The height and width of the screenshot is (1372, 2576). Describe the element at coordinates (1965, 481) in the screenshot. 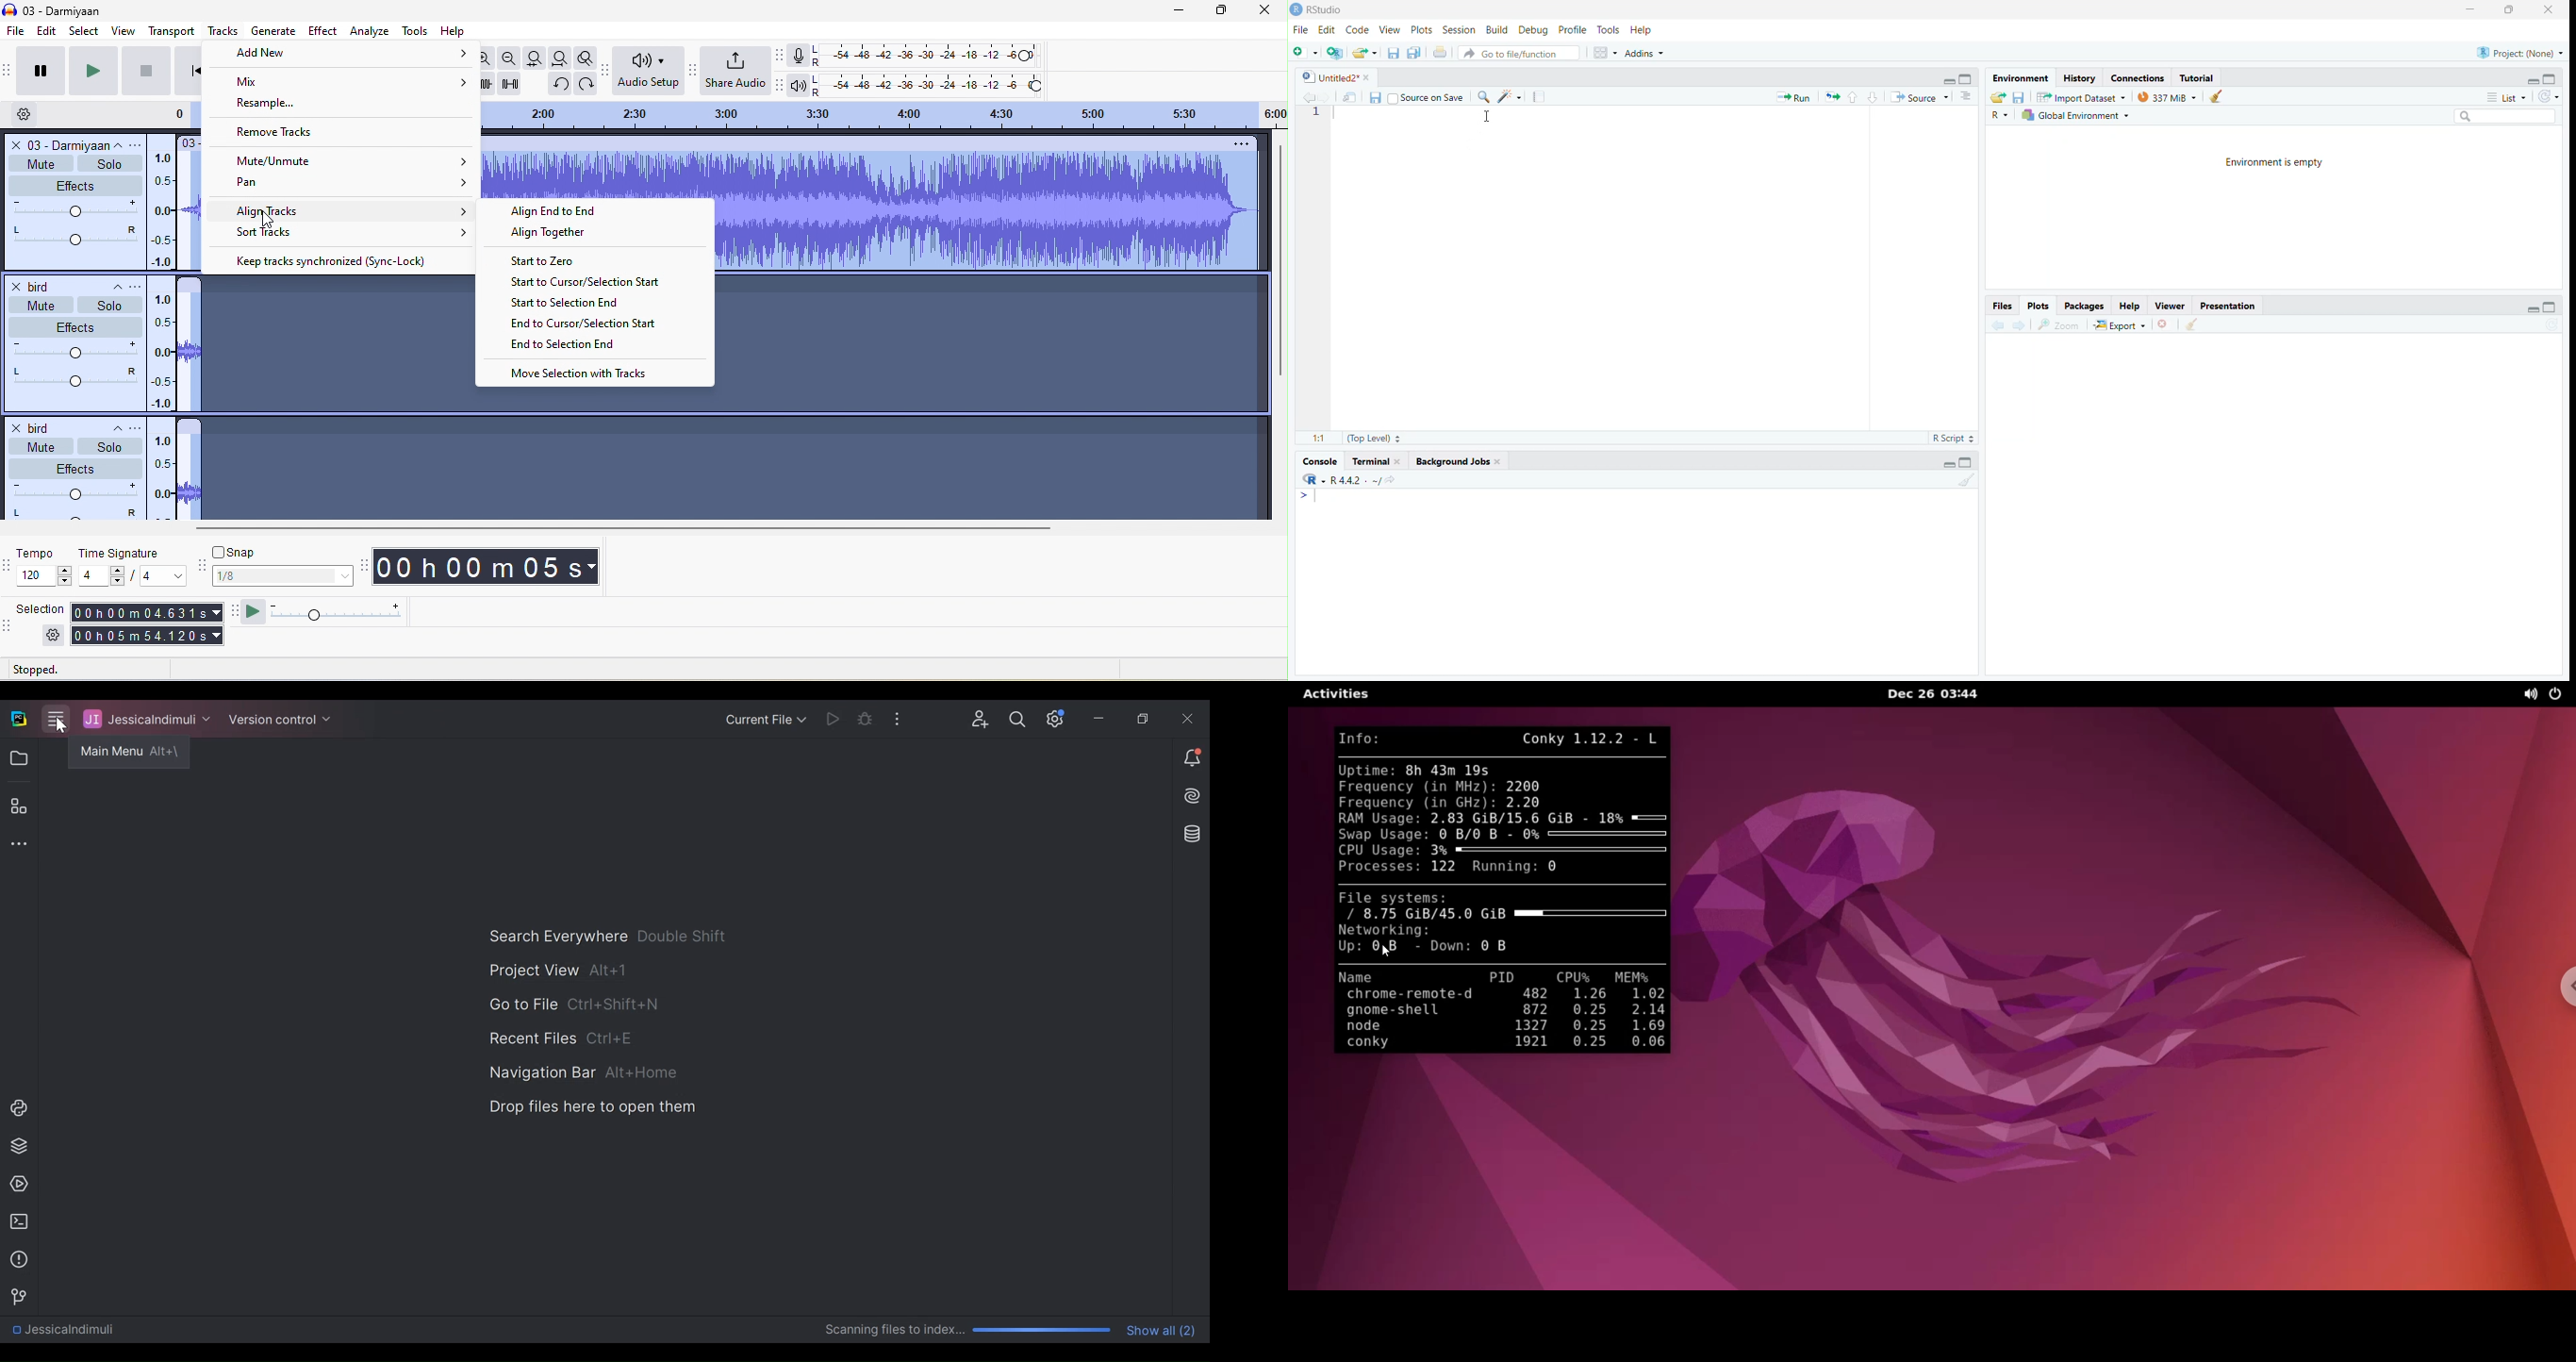

I see `clear console` at that location.